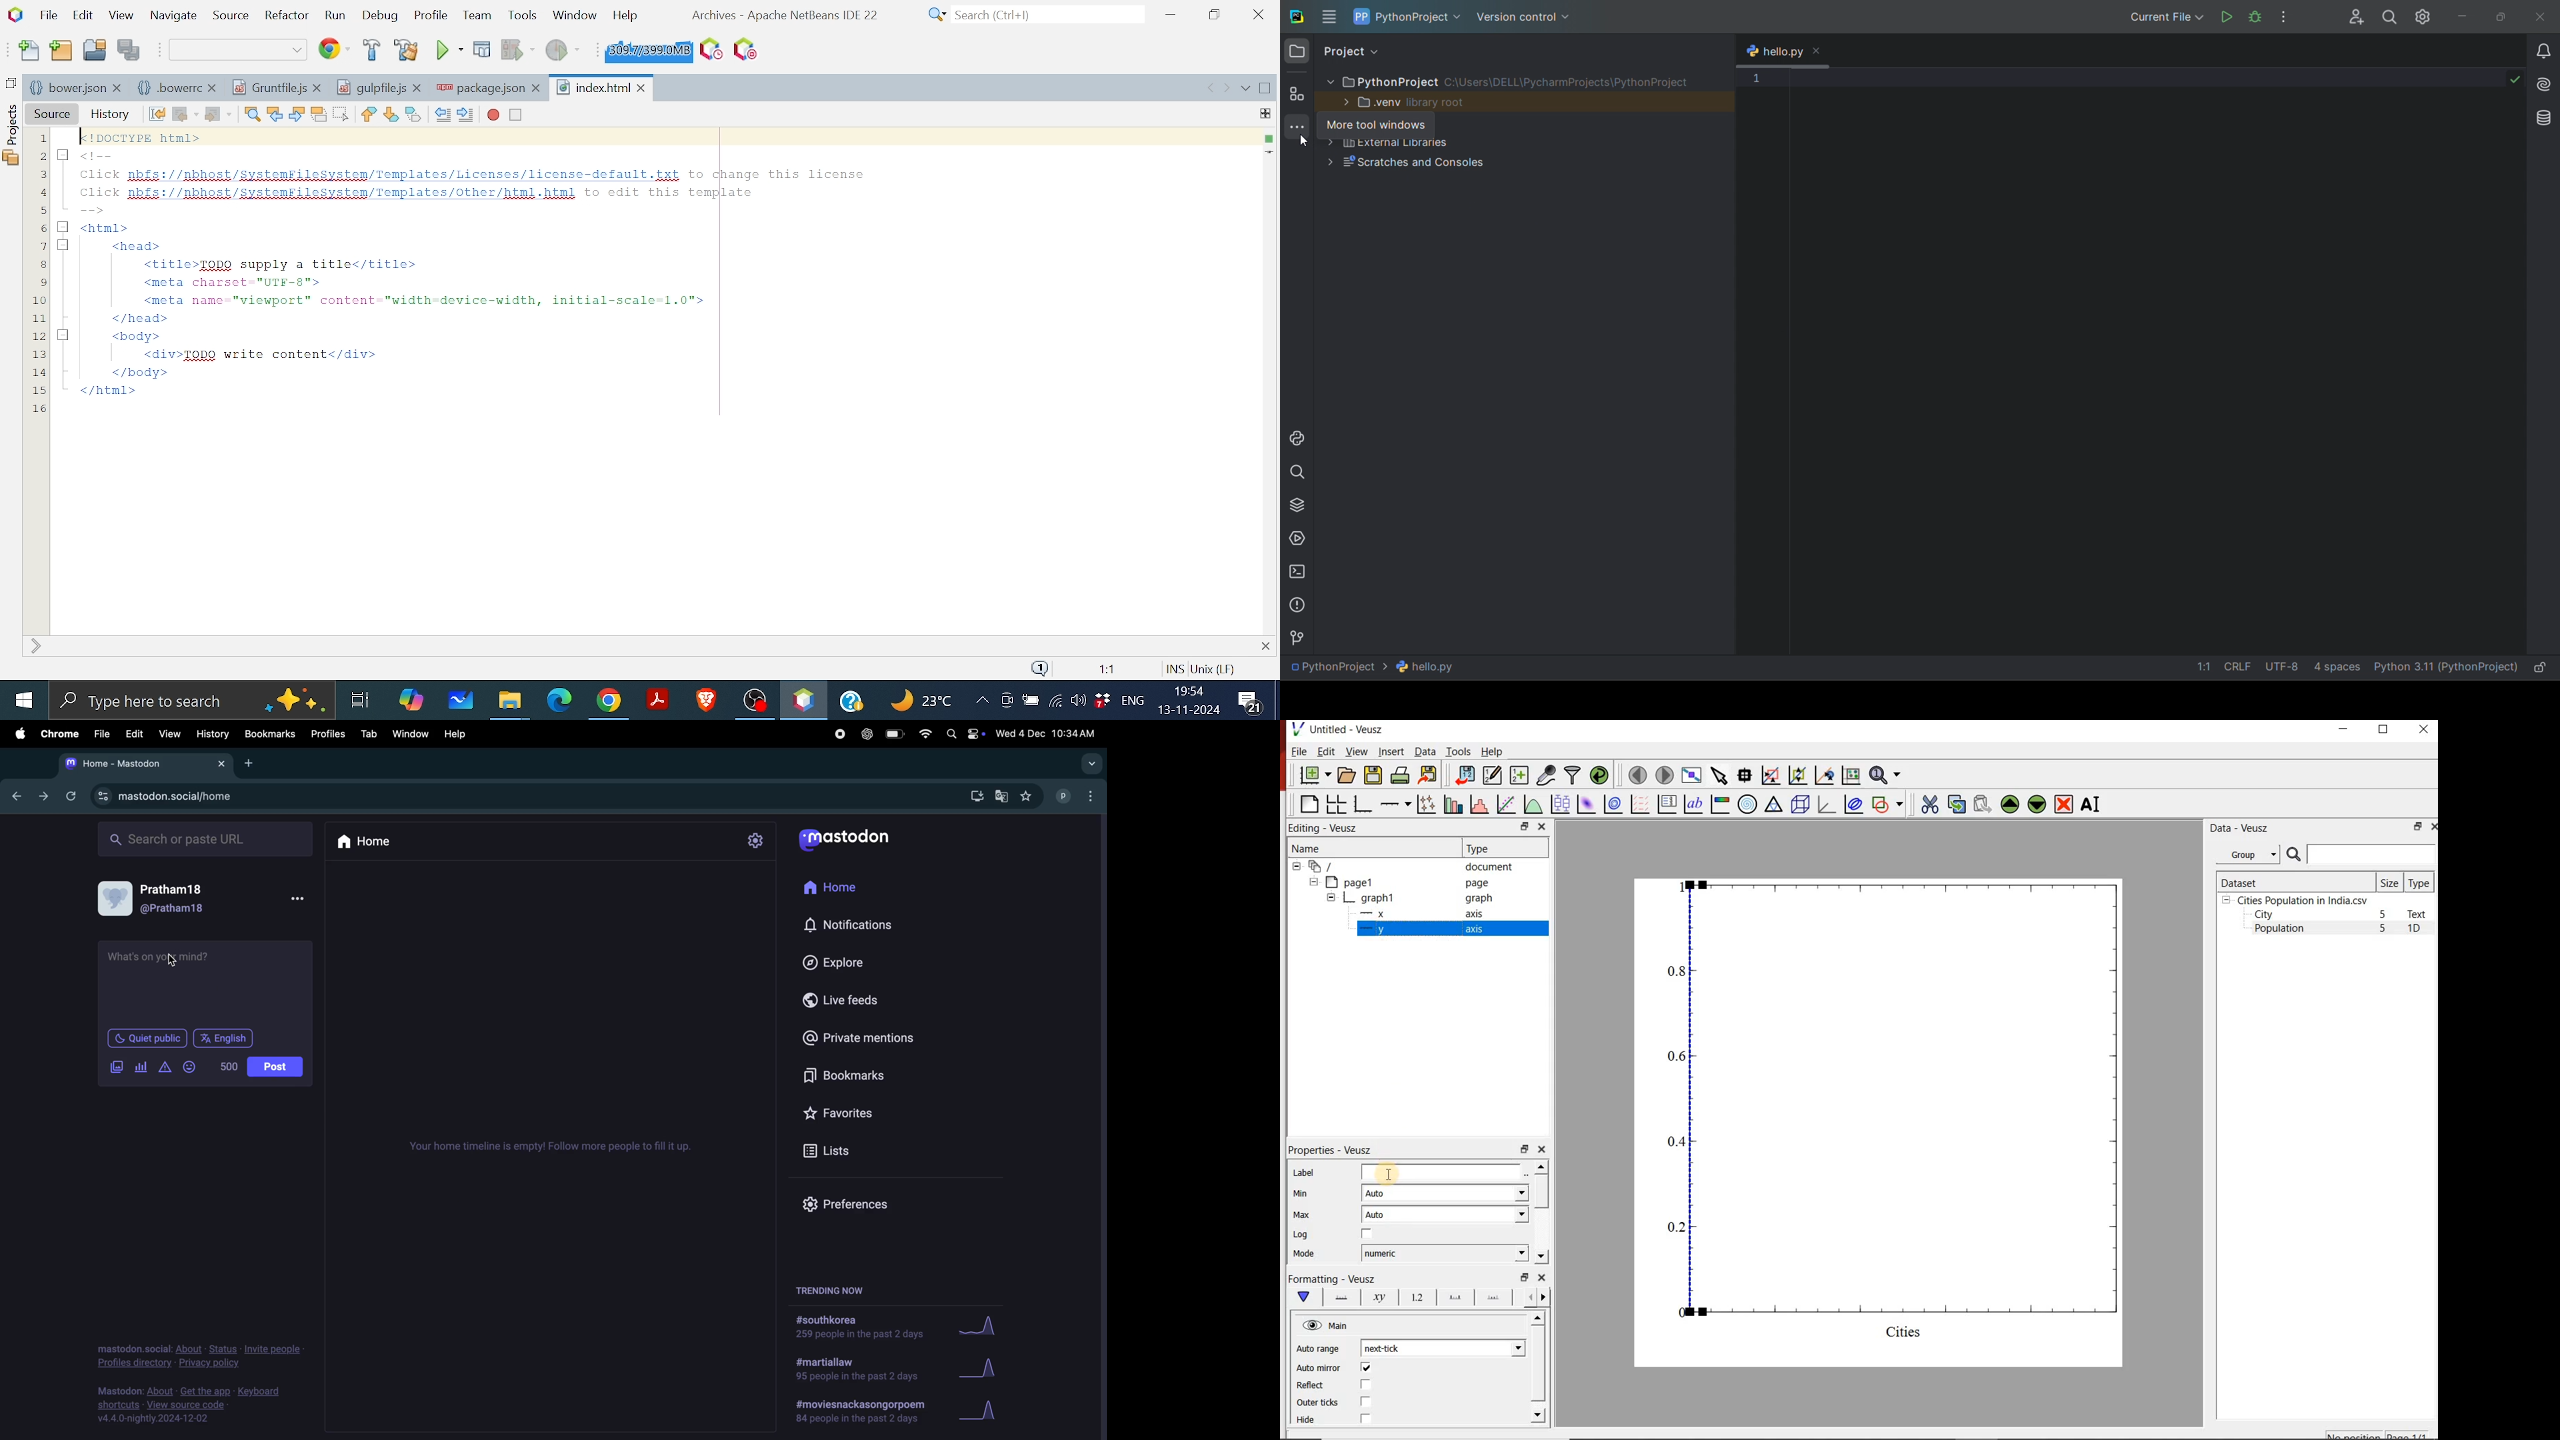  Describe the element at coordinates (231, 282) in the screenshot. I see `<meta charset "UTkK-8">` at that location.